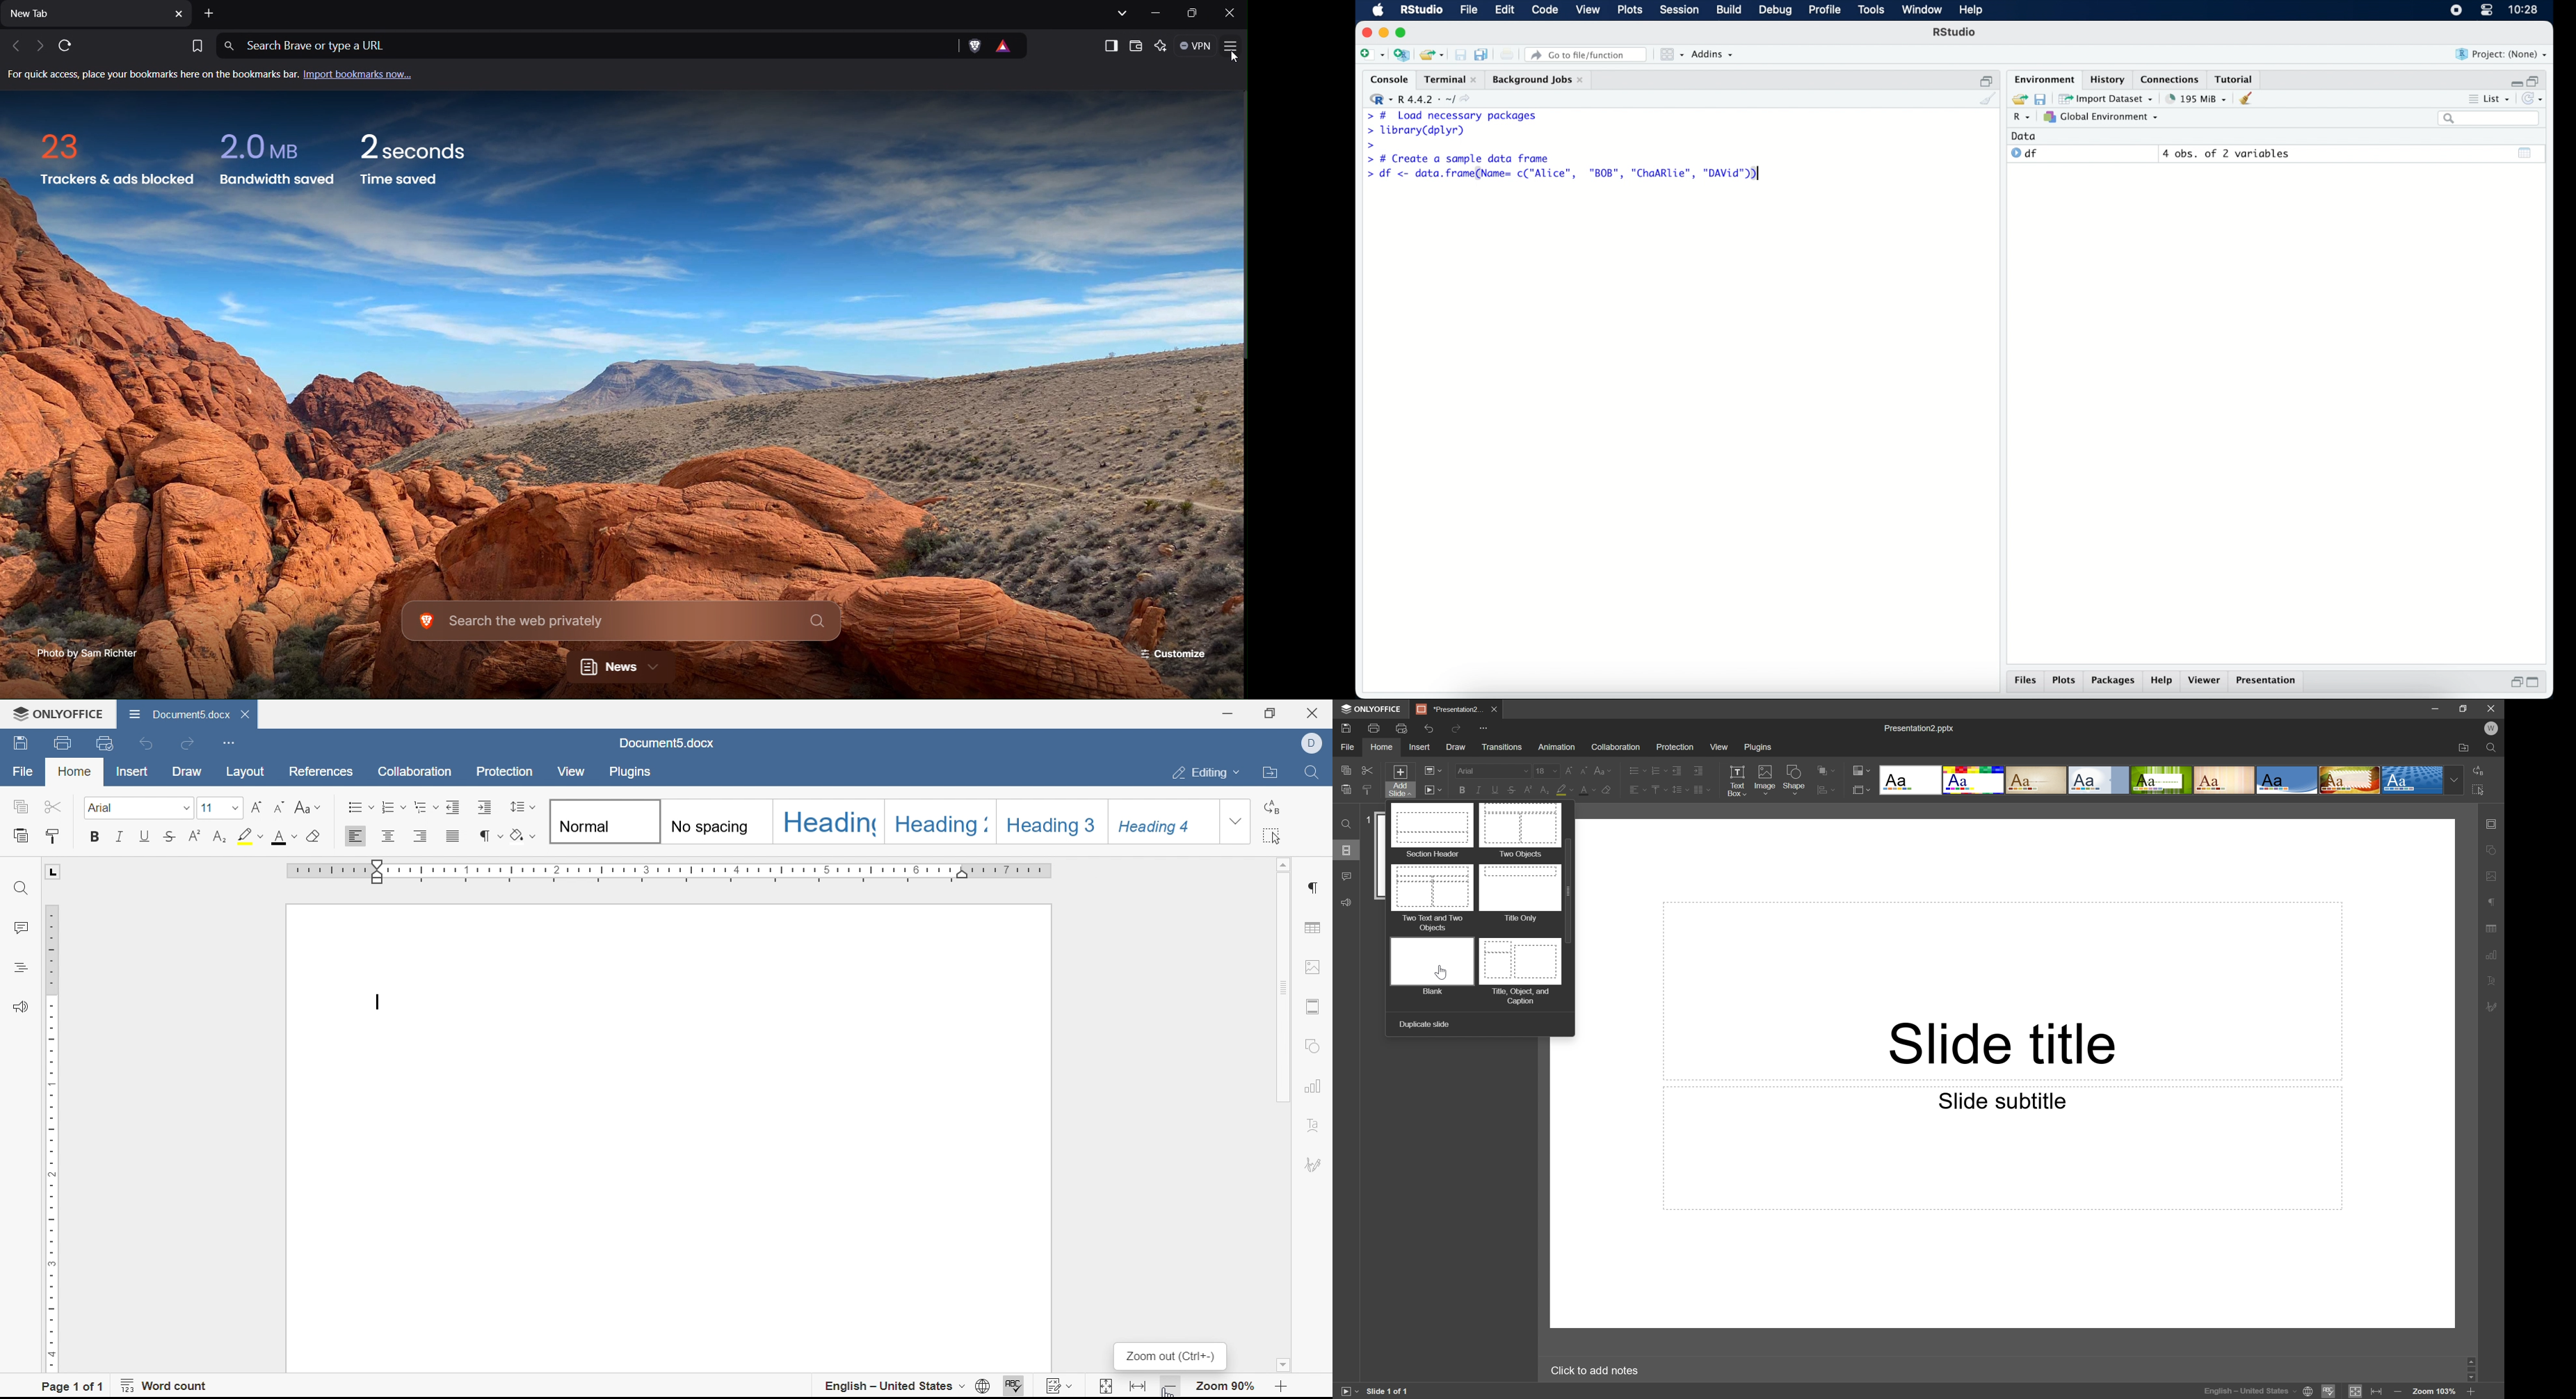  Describe the element at coordinates (2515, 683) in the screenshot. I see `restore down` at that location.